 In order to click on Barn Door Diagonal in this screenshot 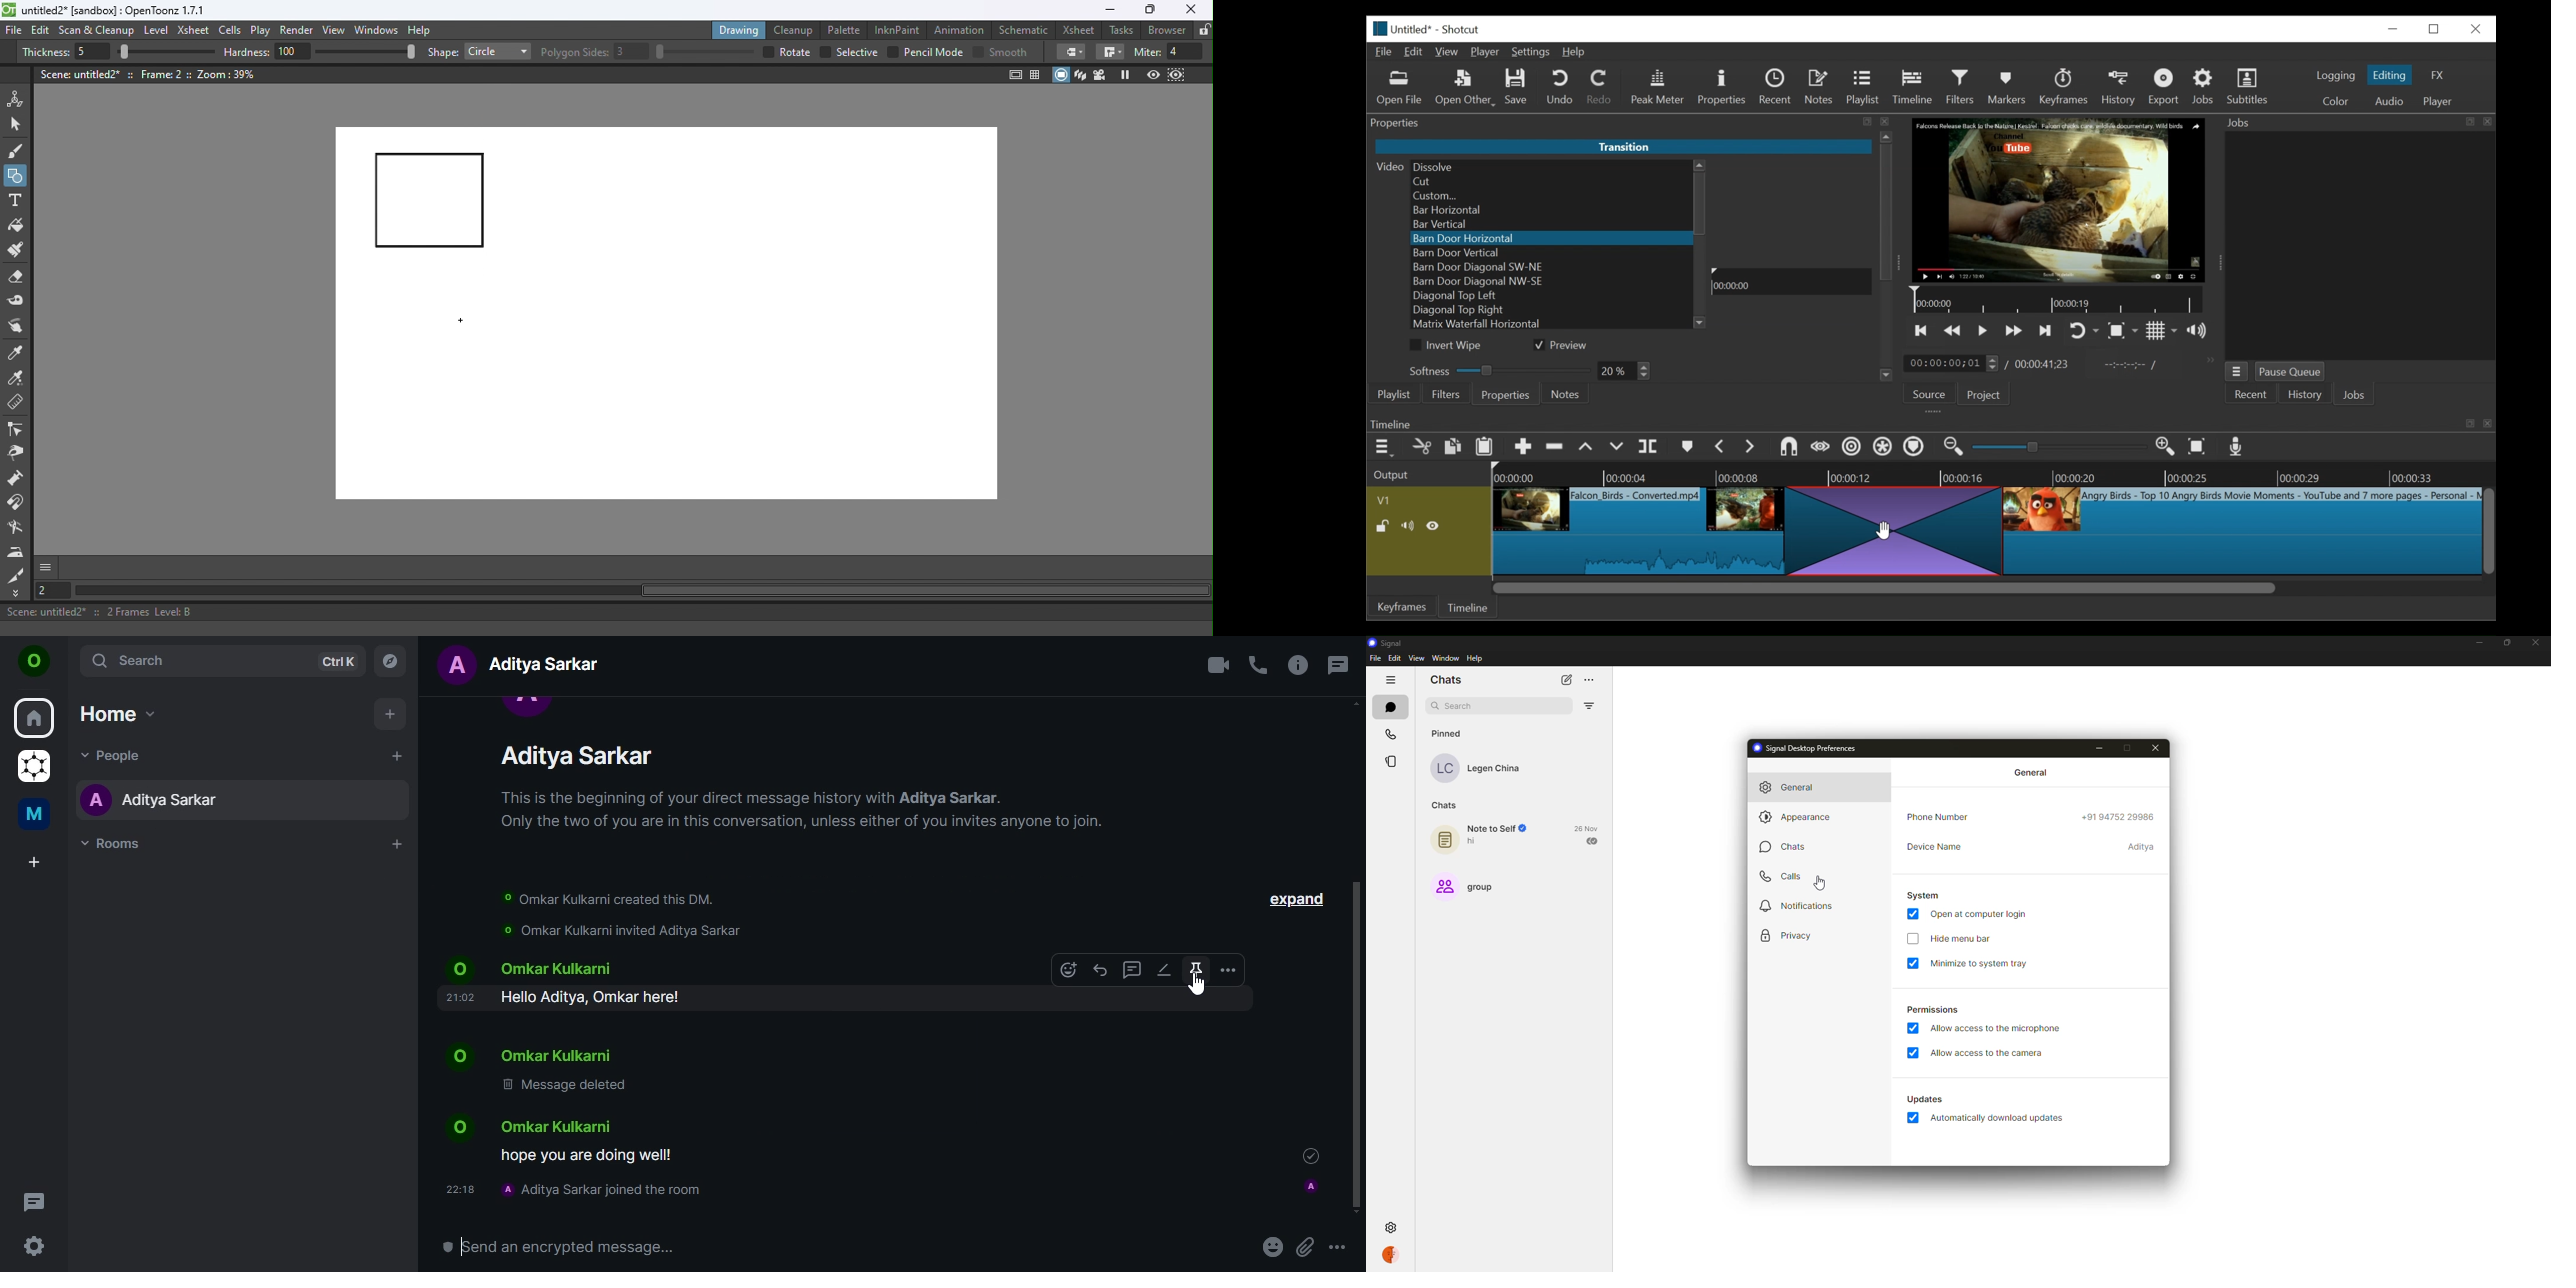, I will do `click(1551, 267)`.